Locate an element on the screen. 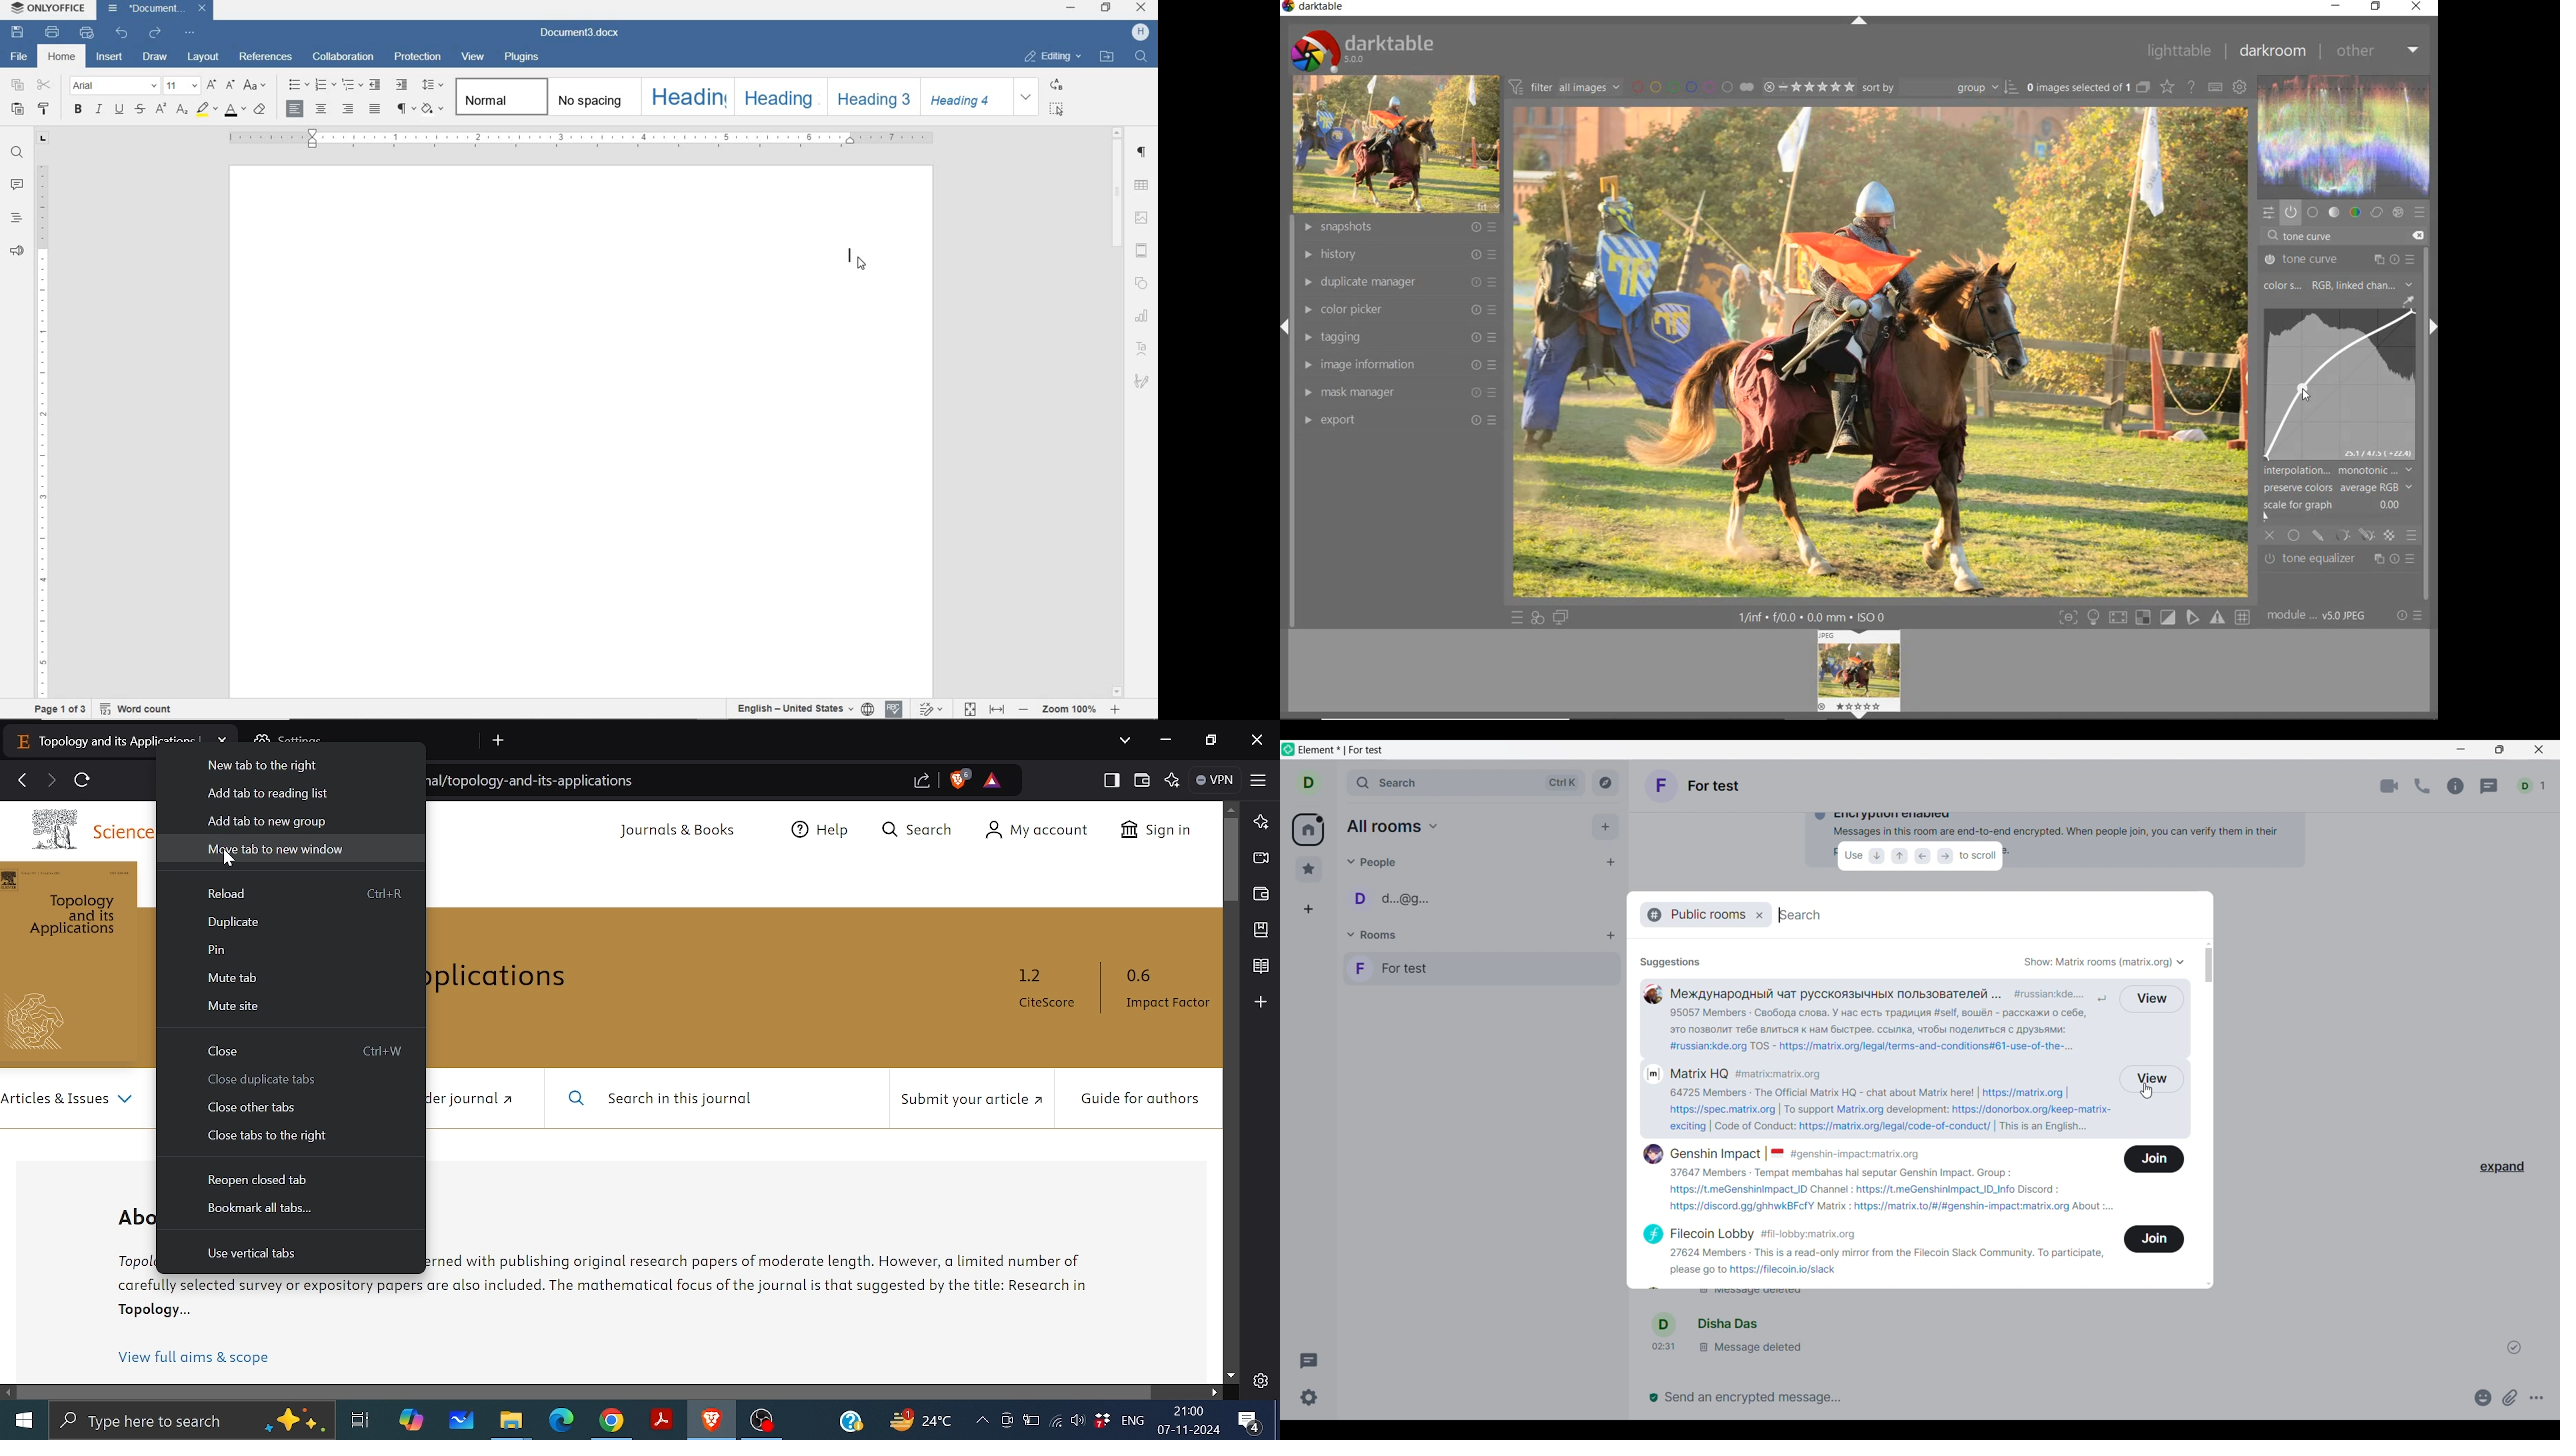 Image resolution: width=2576 pixels, height=1456 pixels. message deleted is located at coordinates (1752, 1349).